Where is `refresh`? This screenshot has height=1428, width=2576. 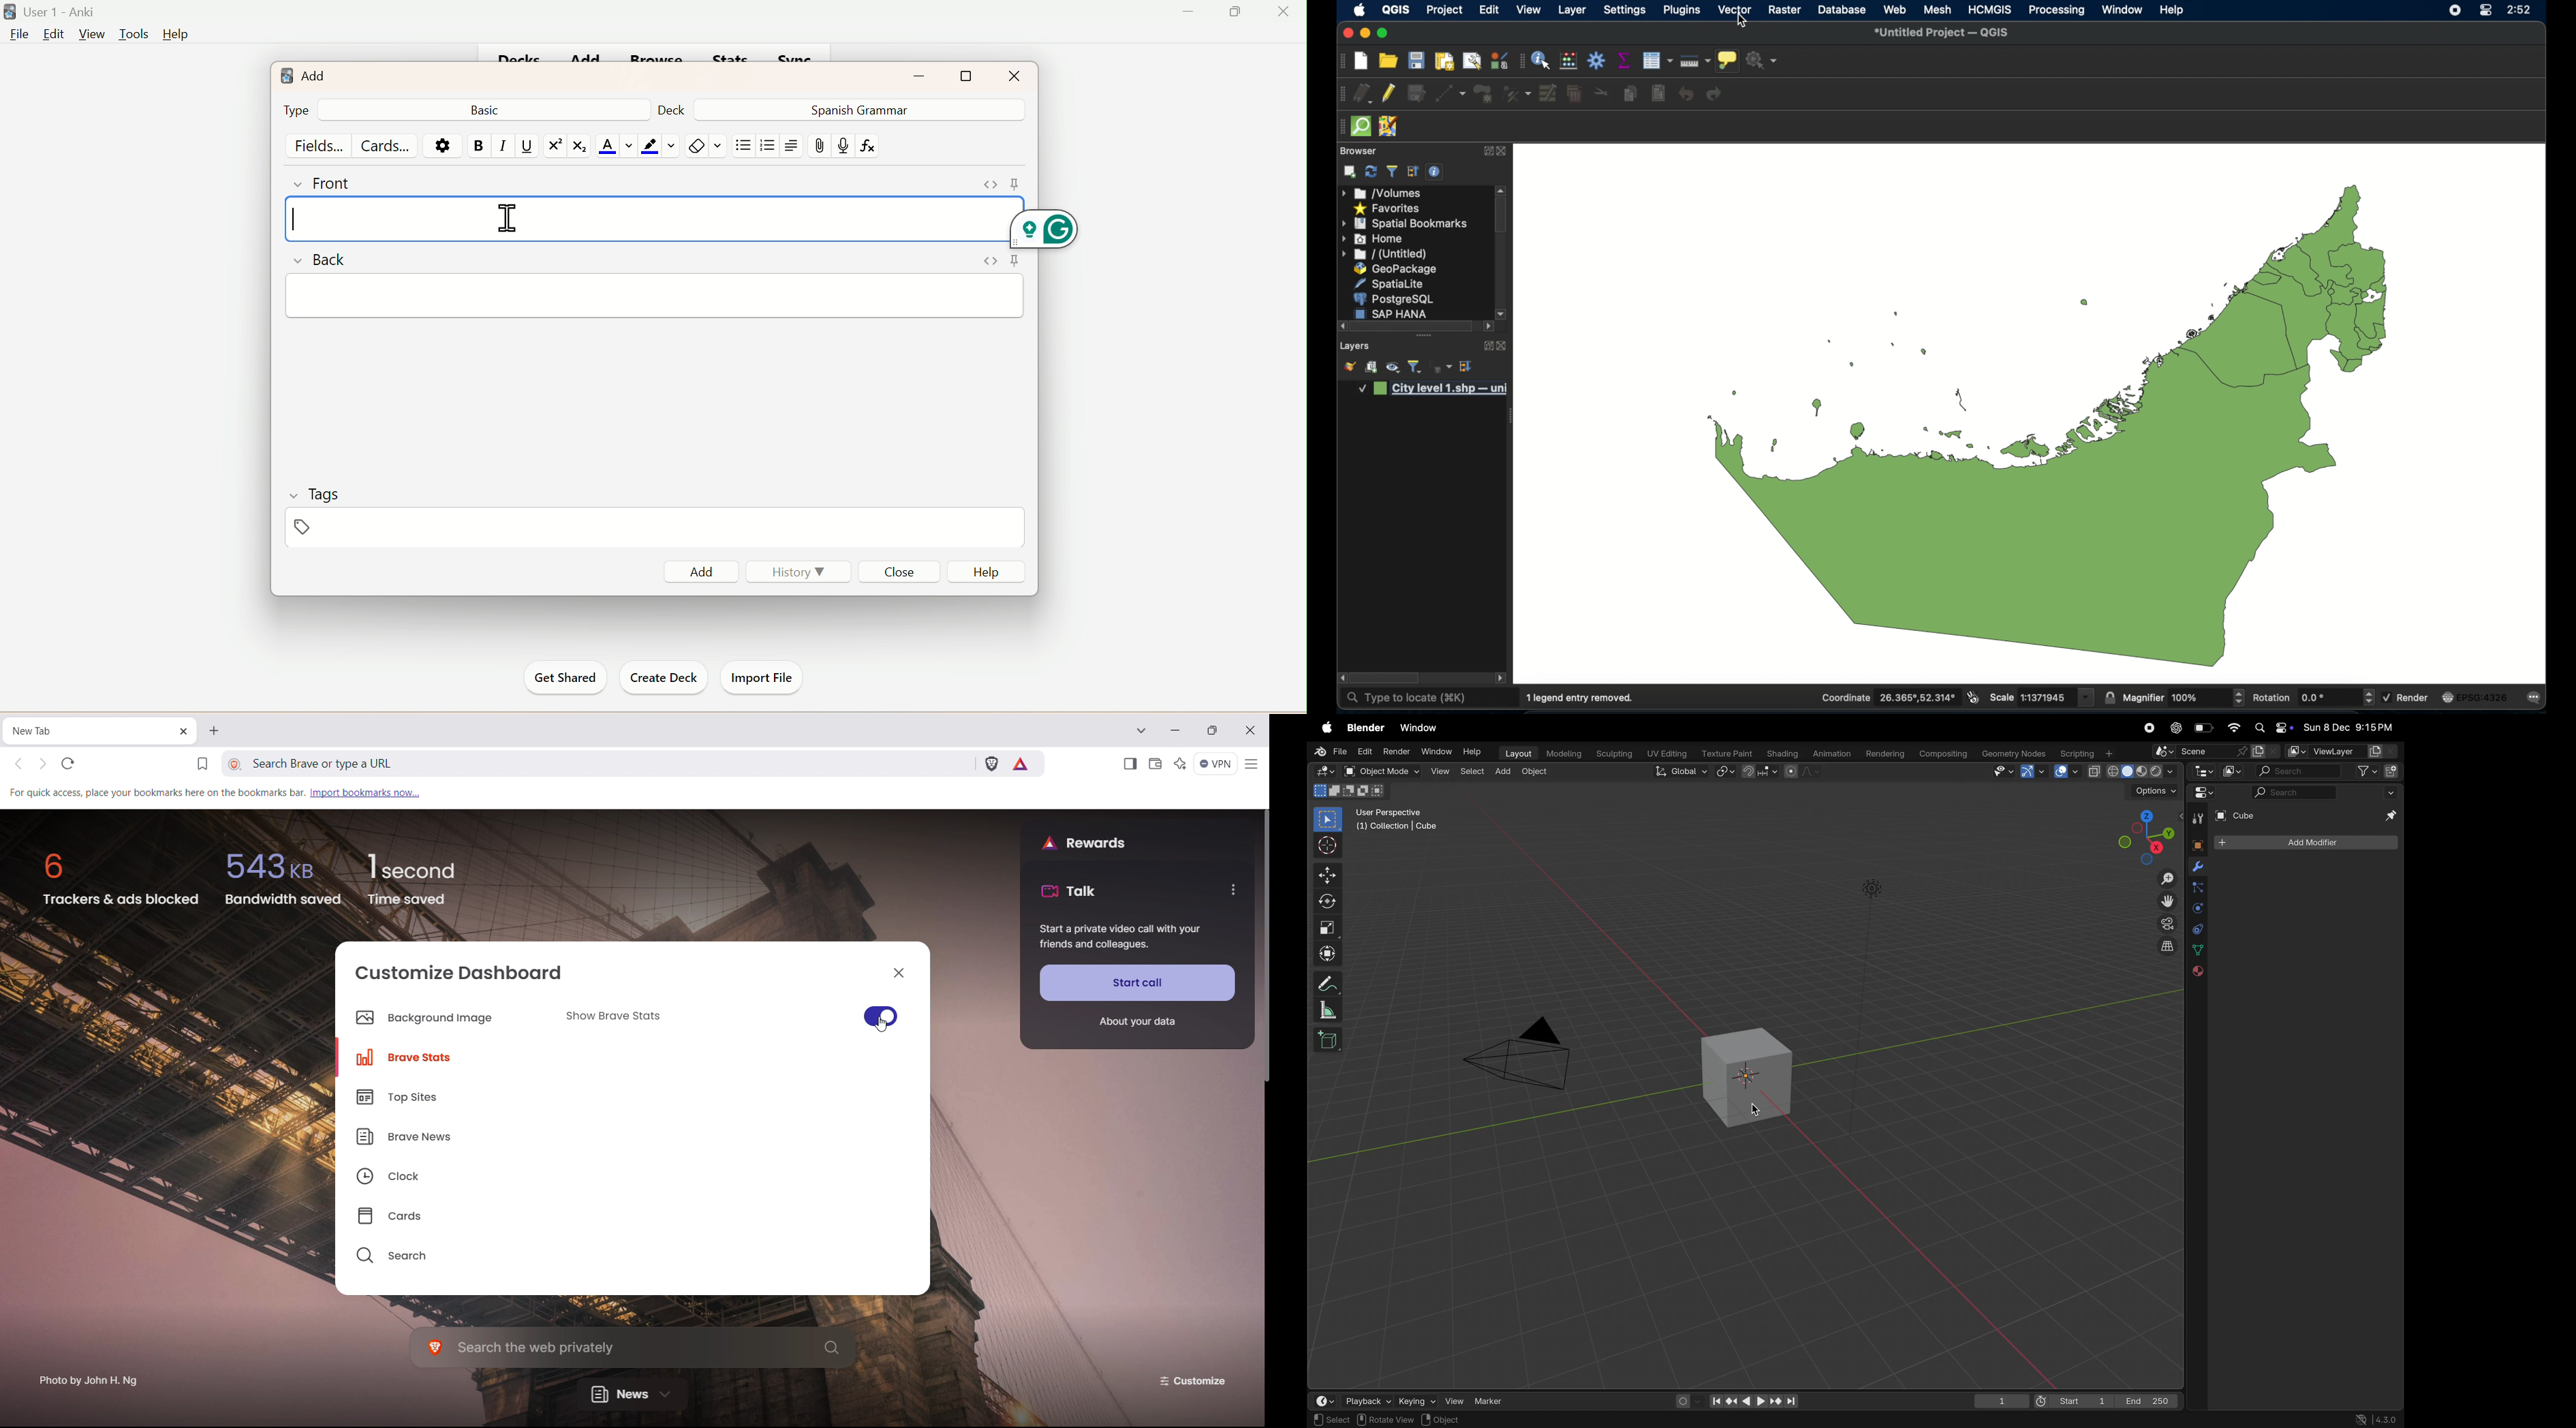
refresh is located at coordinates (1370, 172).